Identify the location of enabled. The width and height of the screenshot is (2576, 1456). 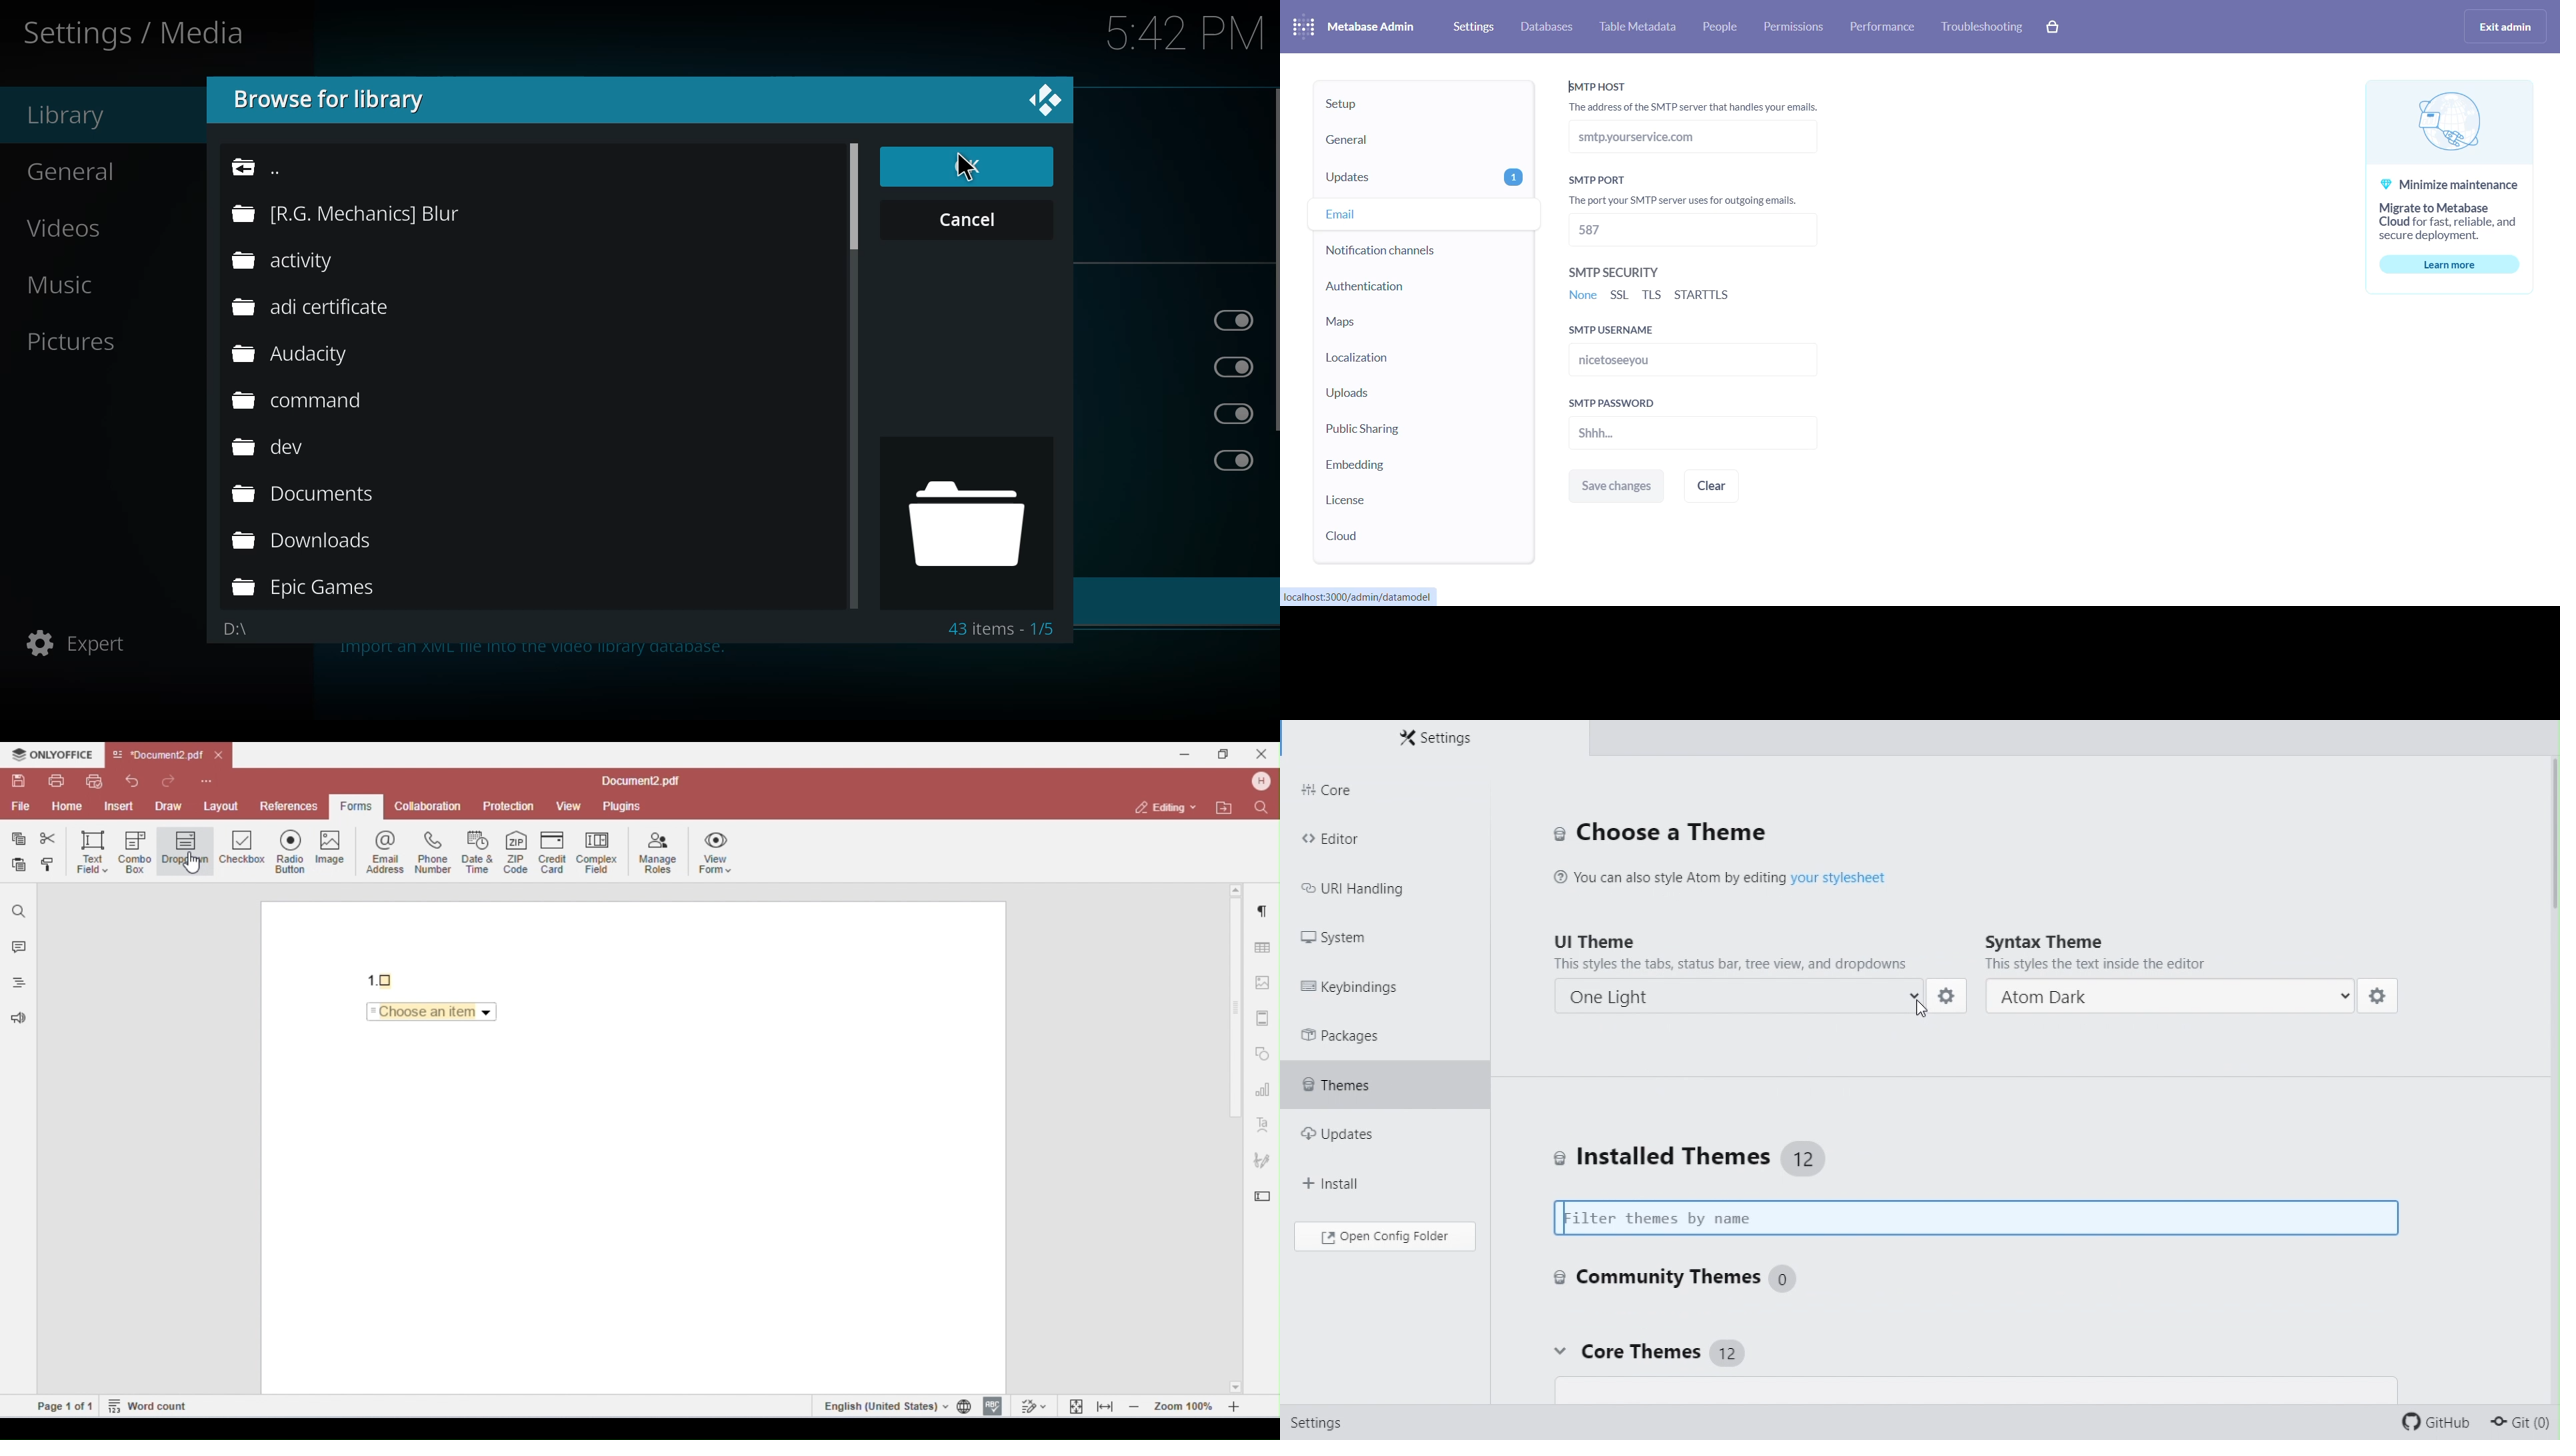
(1237, 369).